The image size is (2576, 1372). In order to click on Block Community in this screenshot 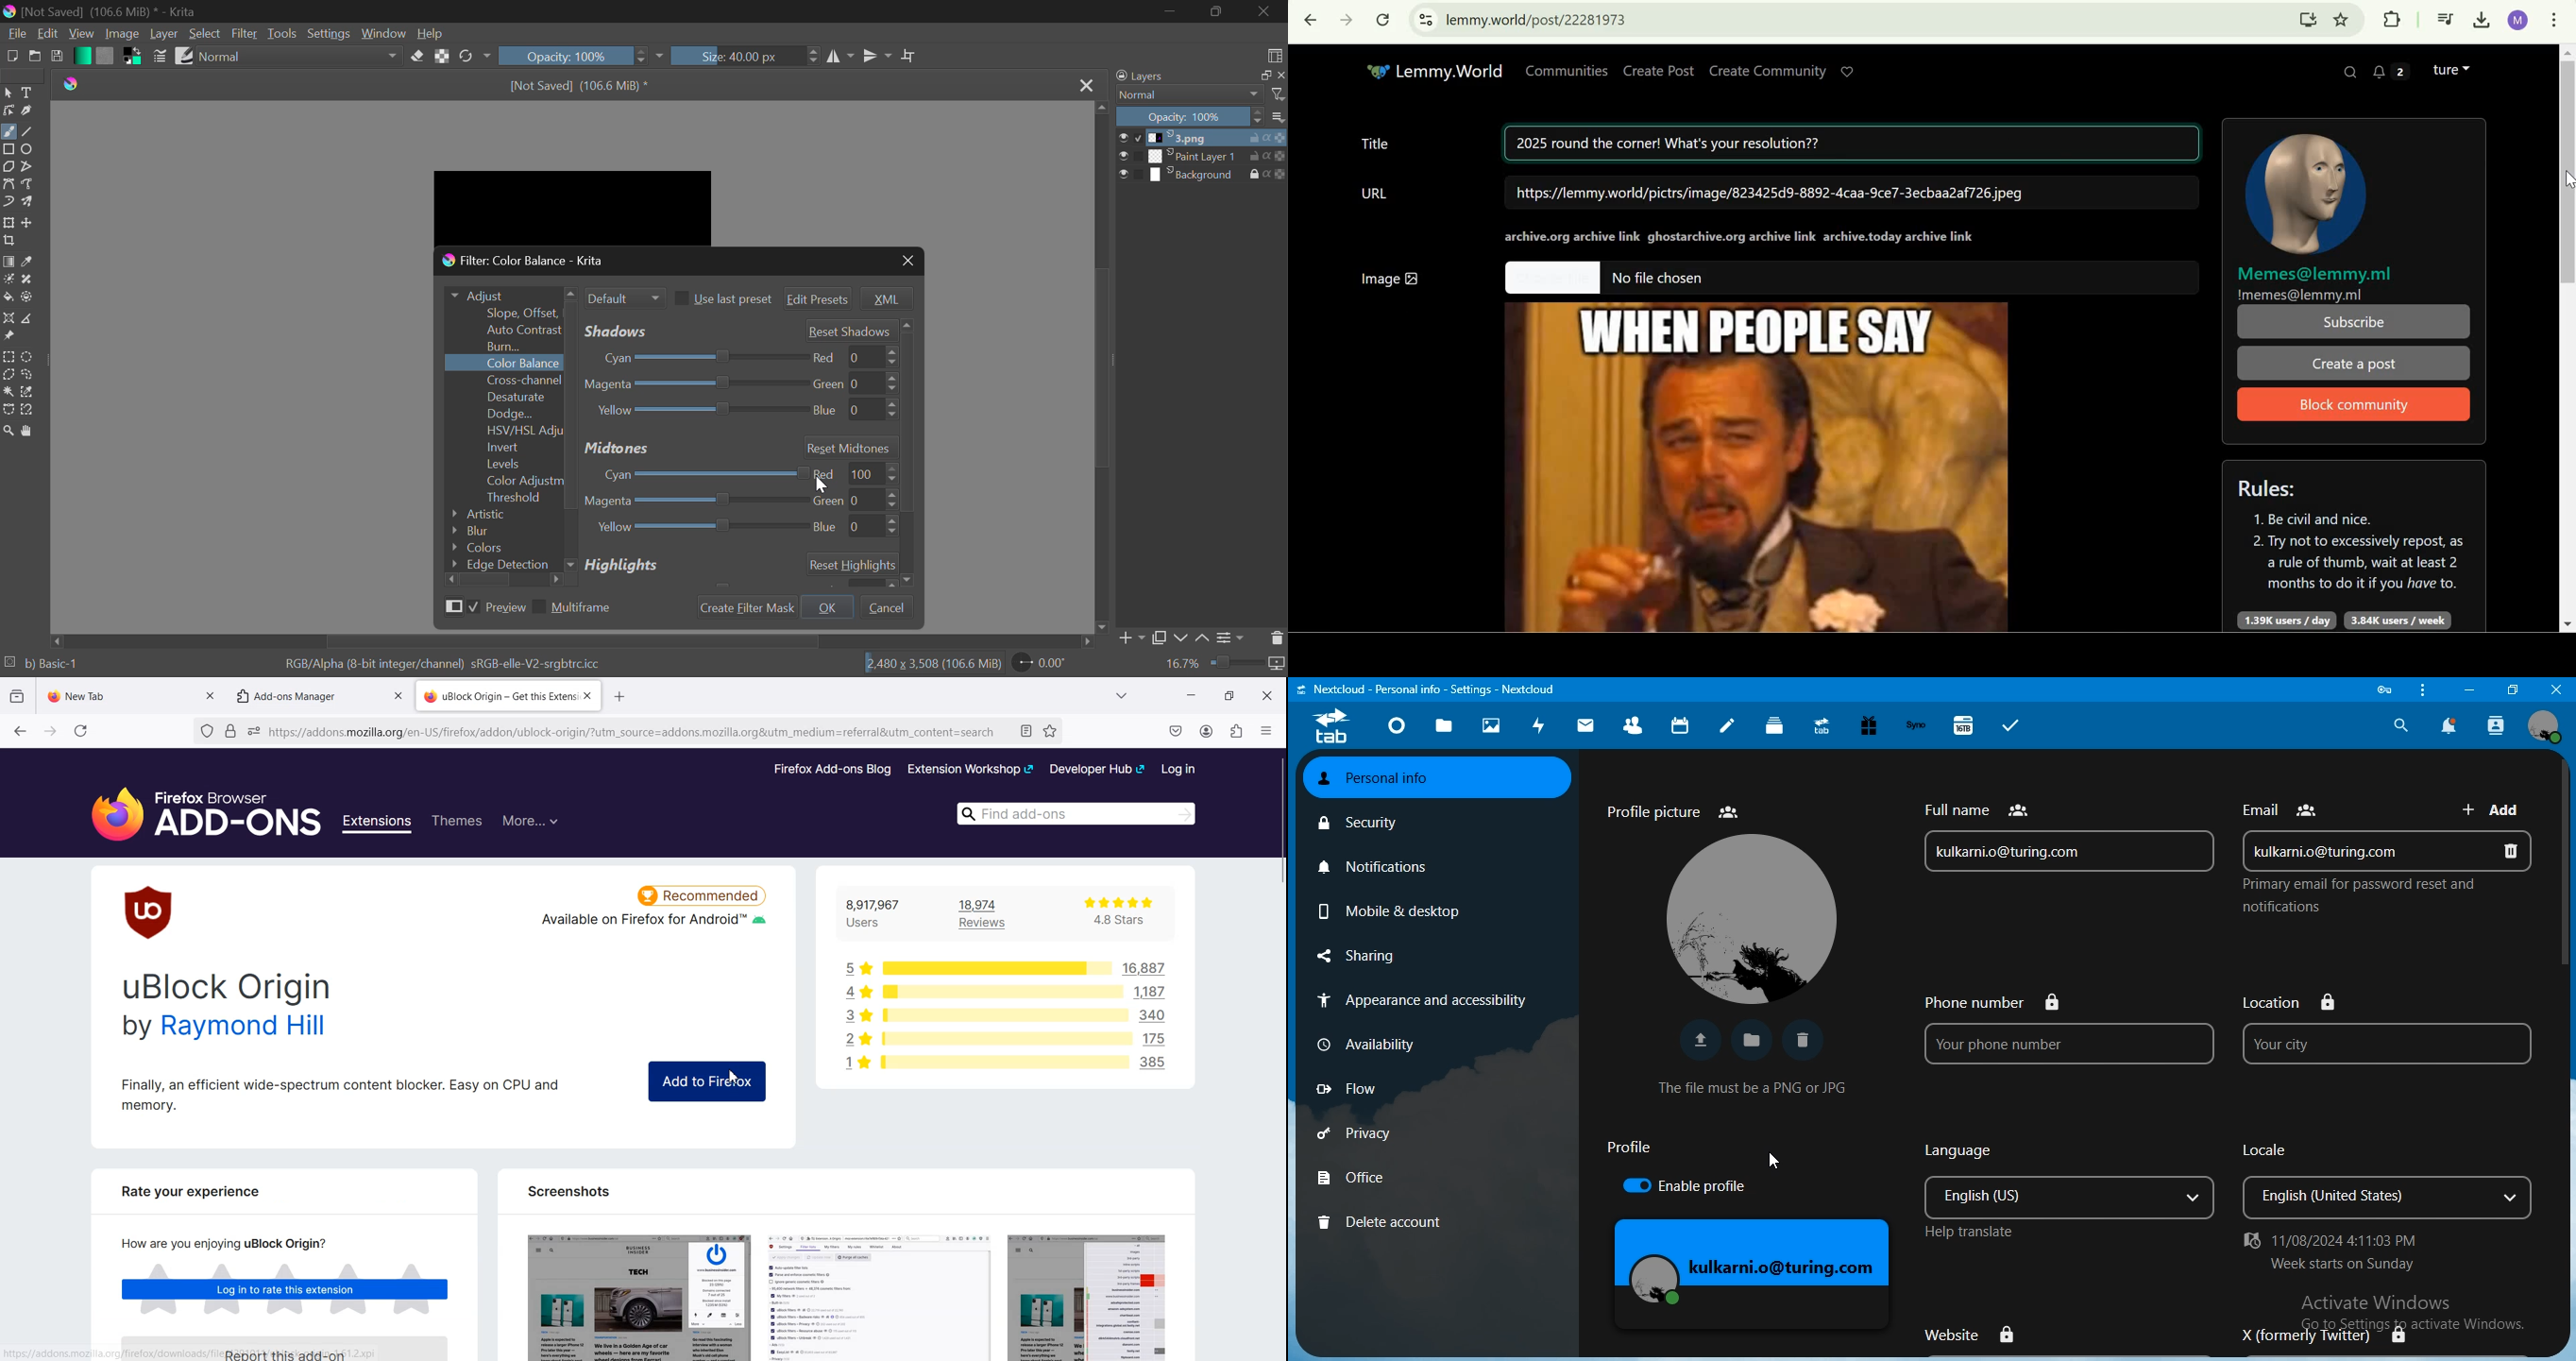, I will do `click(2353, 405)`.